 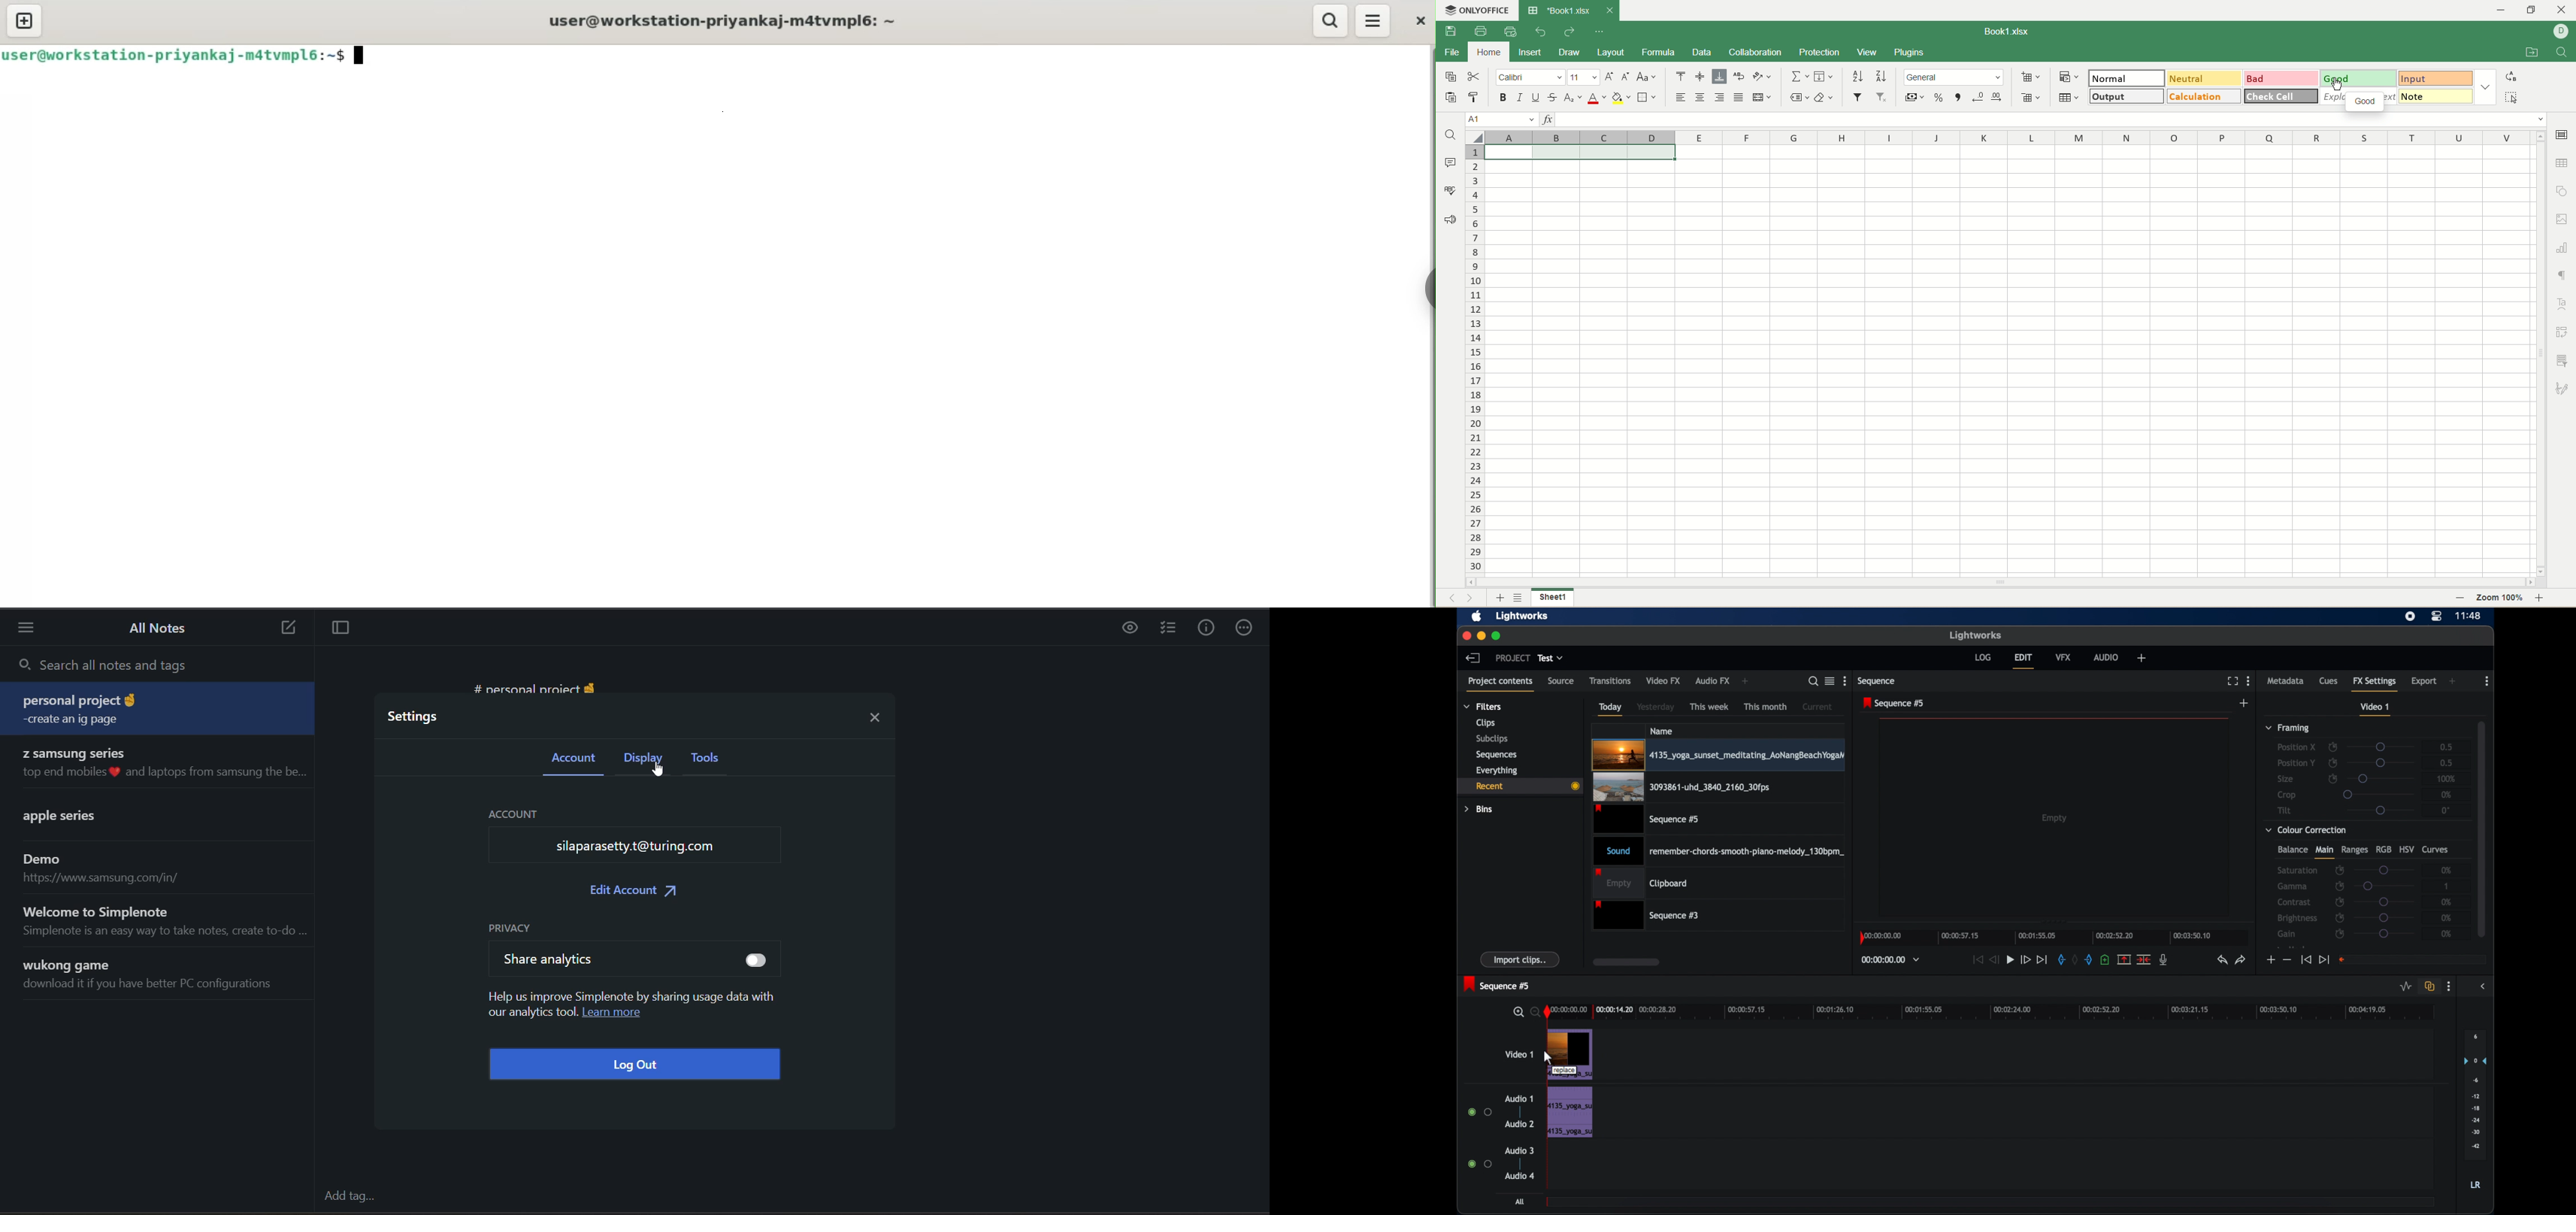 What do you see at coordinates (638, 836) in the screenshot?
I see `account` at bounding box center [638, 836].